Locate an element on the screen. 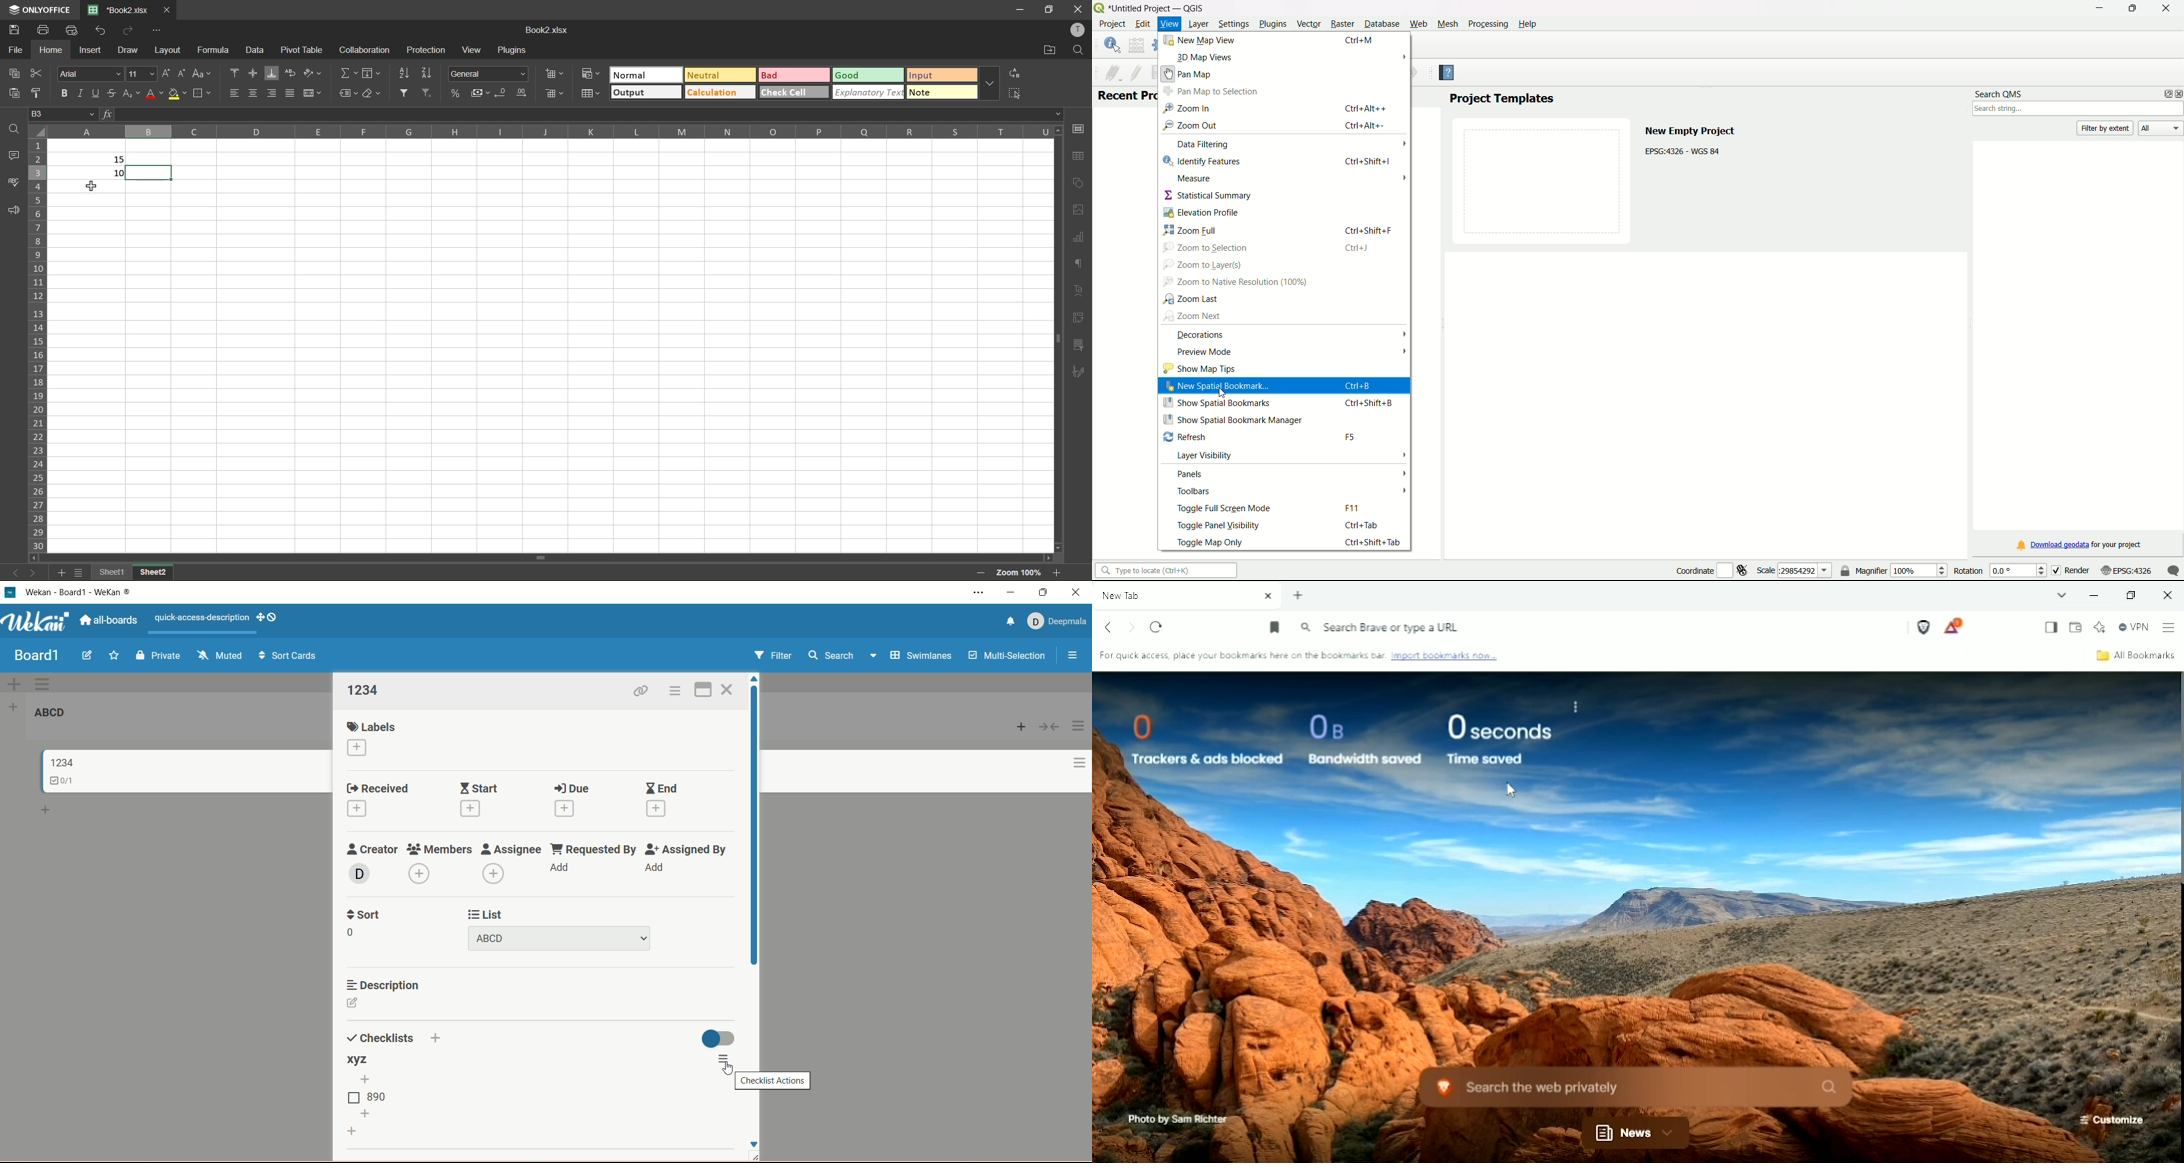 The width and height of the screenshot is (2184, 1176). edit is located at coordinates (90, 656).